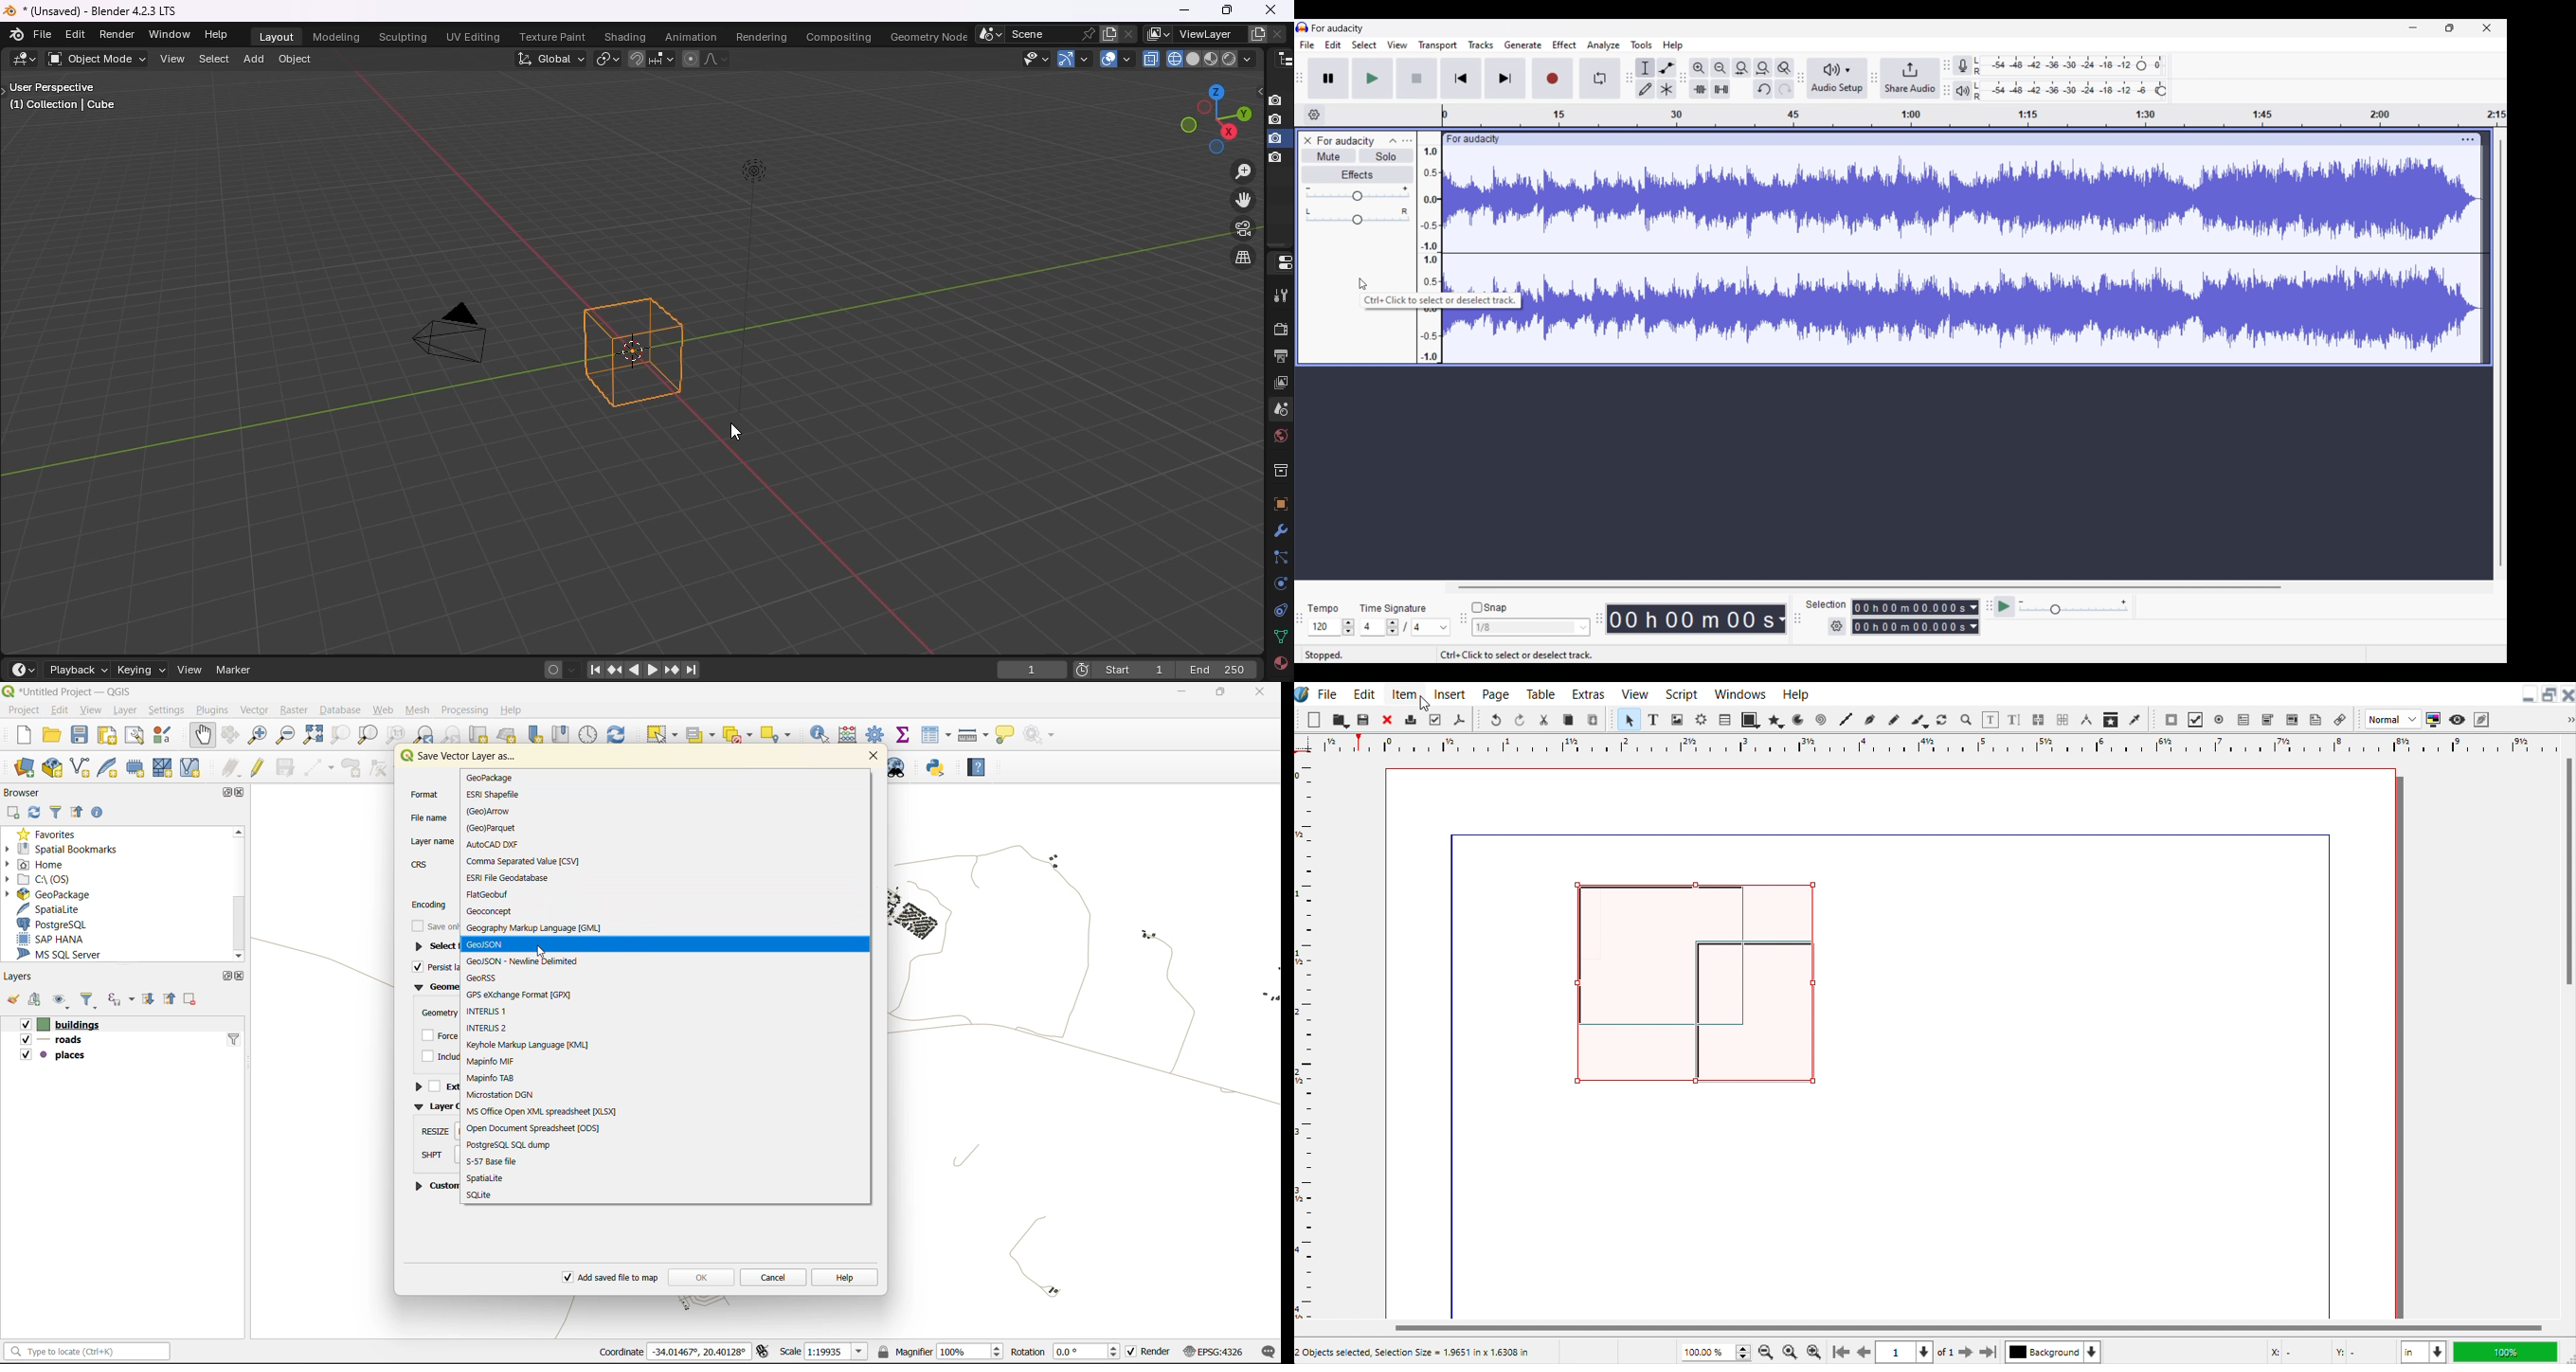  Describe the element at coordinates (1459, 719) in the screenshot. I see `Save as PDF` at that location.